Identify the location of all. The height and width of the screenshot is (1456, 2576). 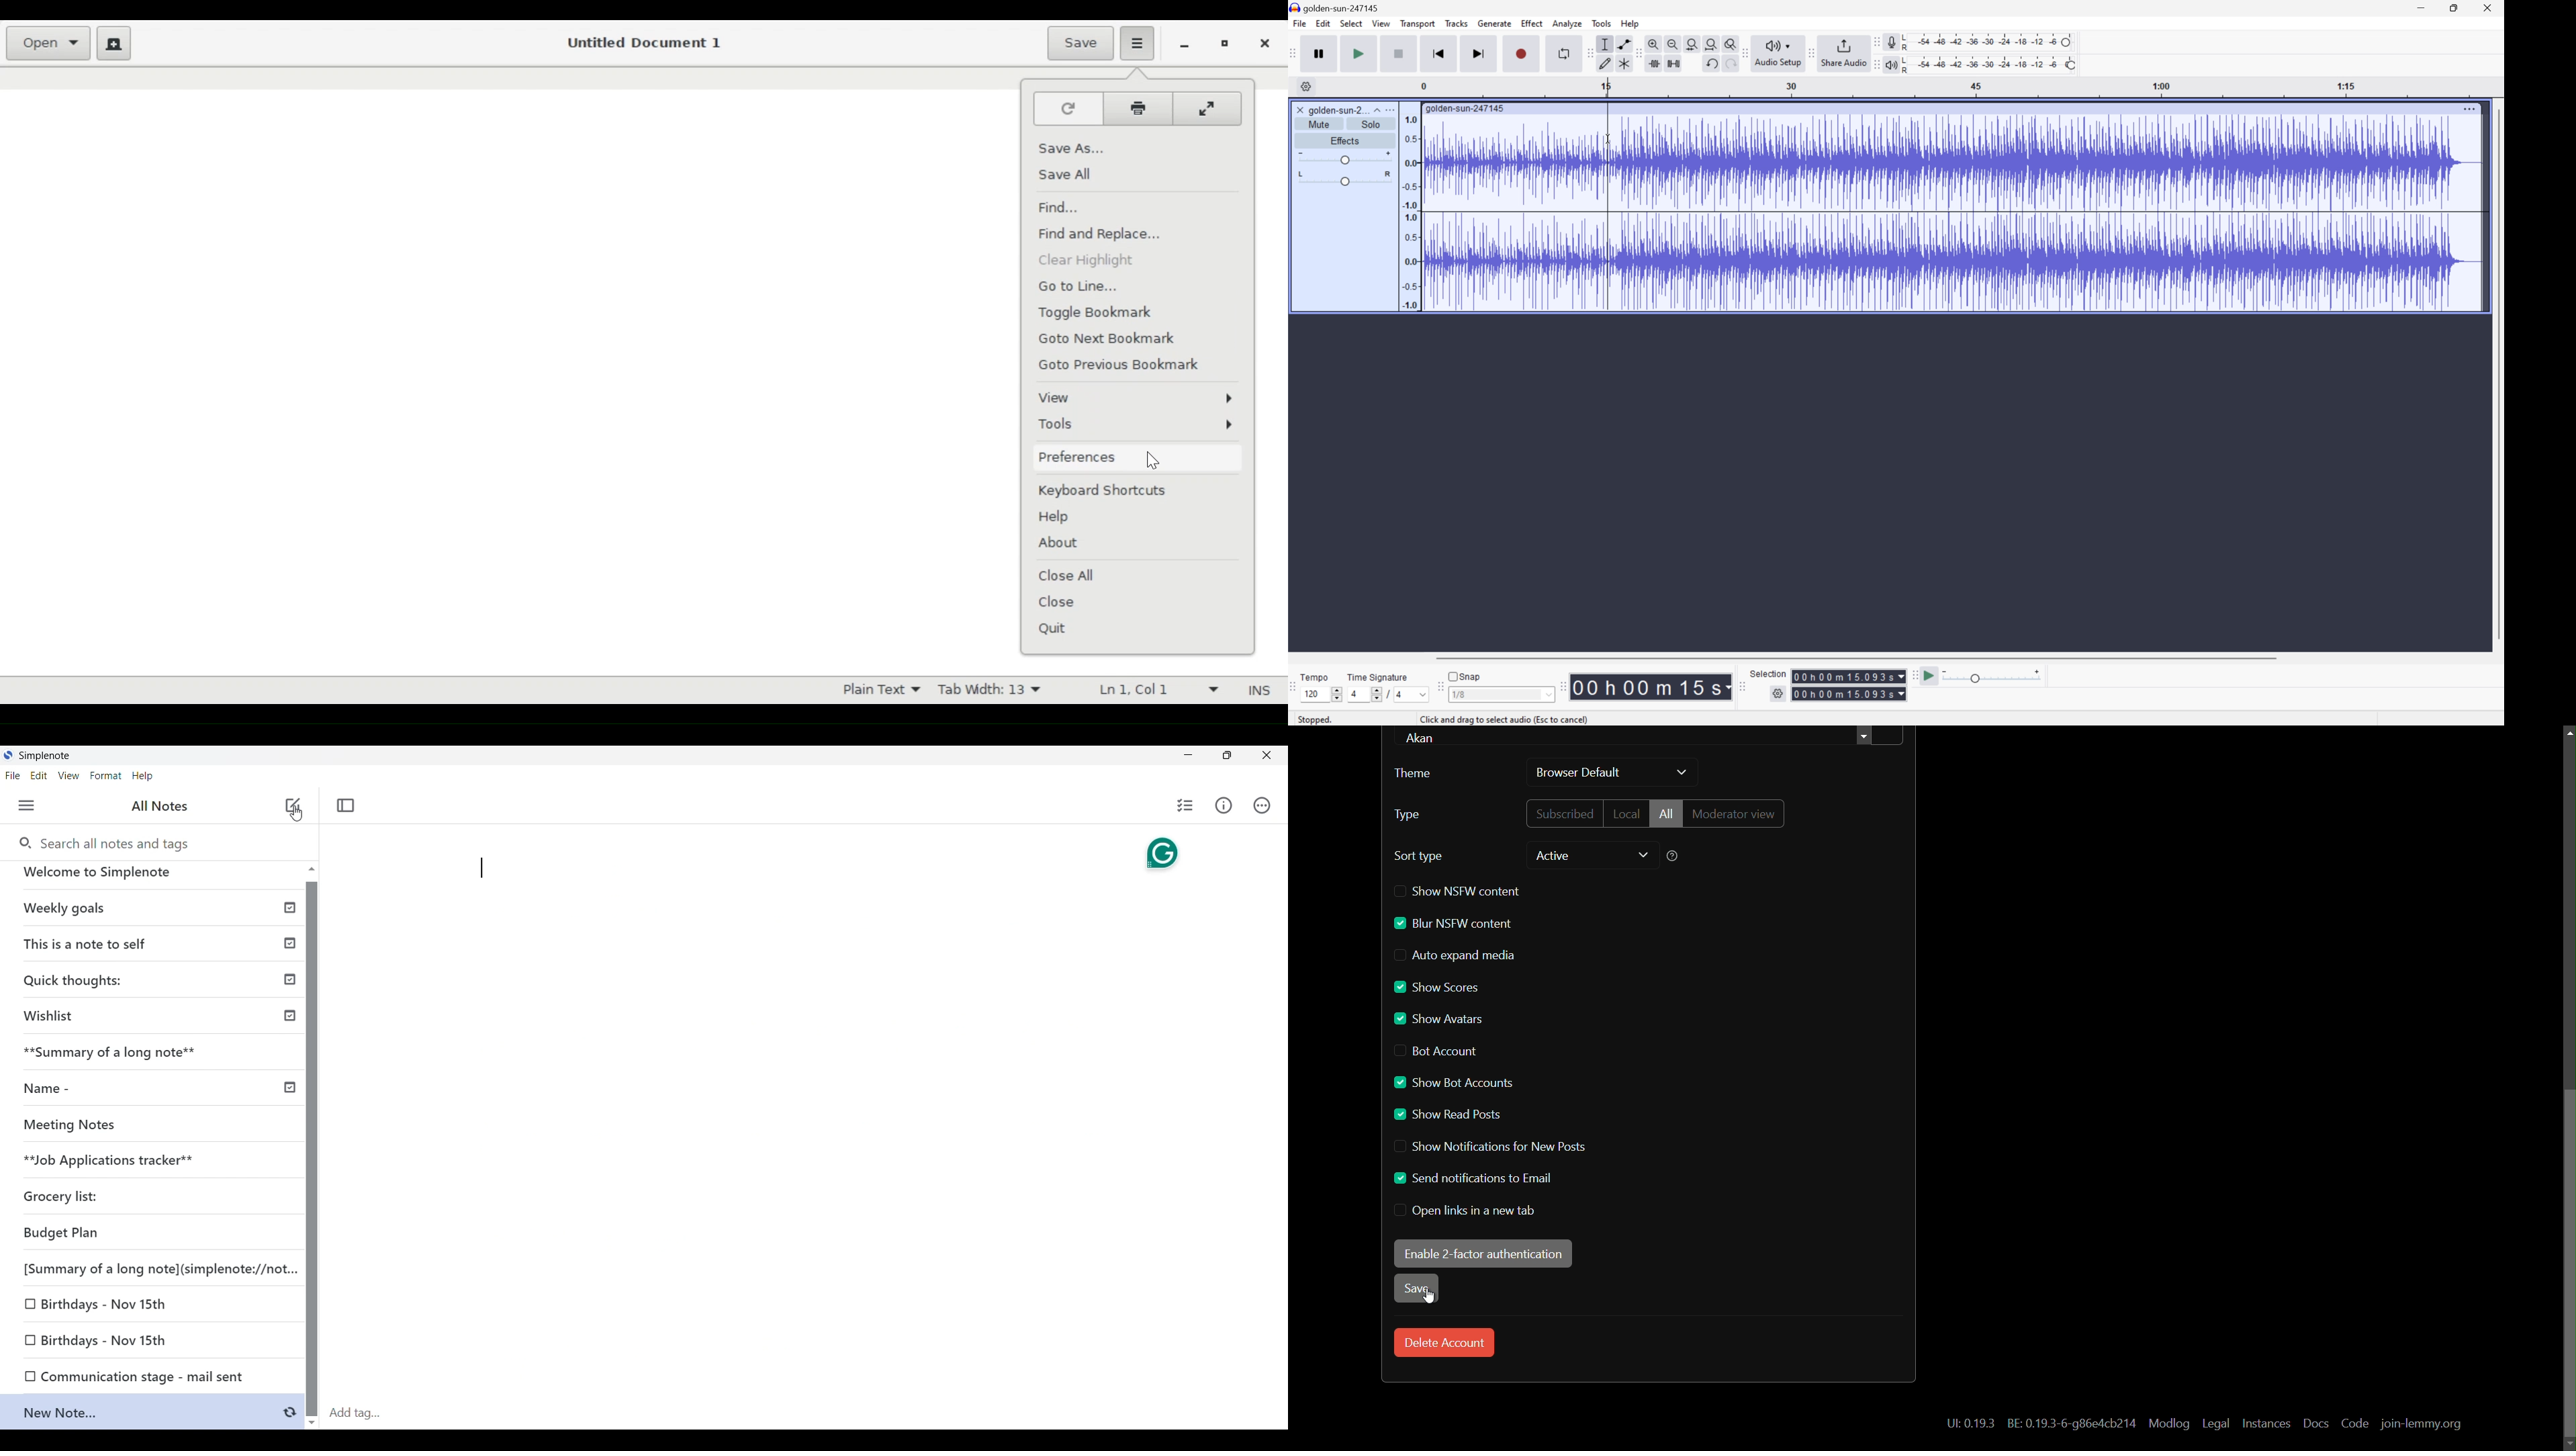
(1665, 814).